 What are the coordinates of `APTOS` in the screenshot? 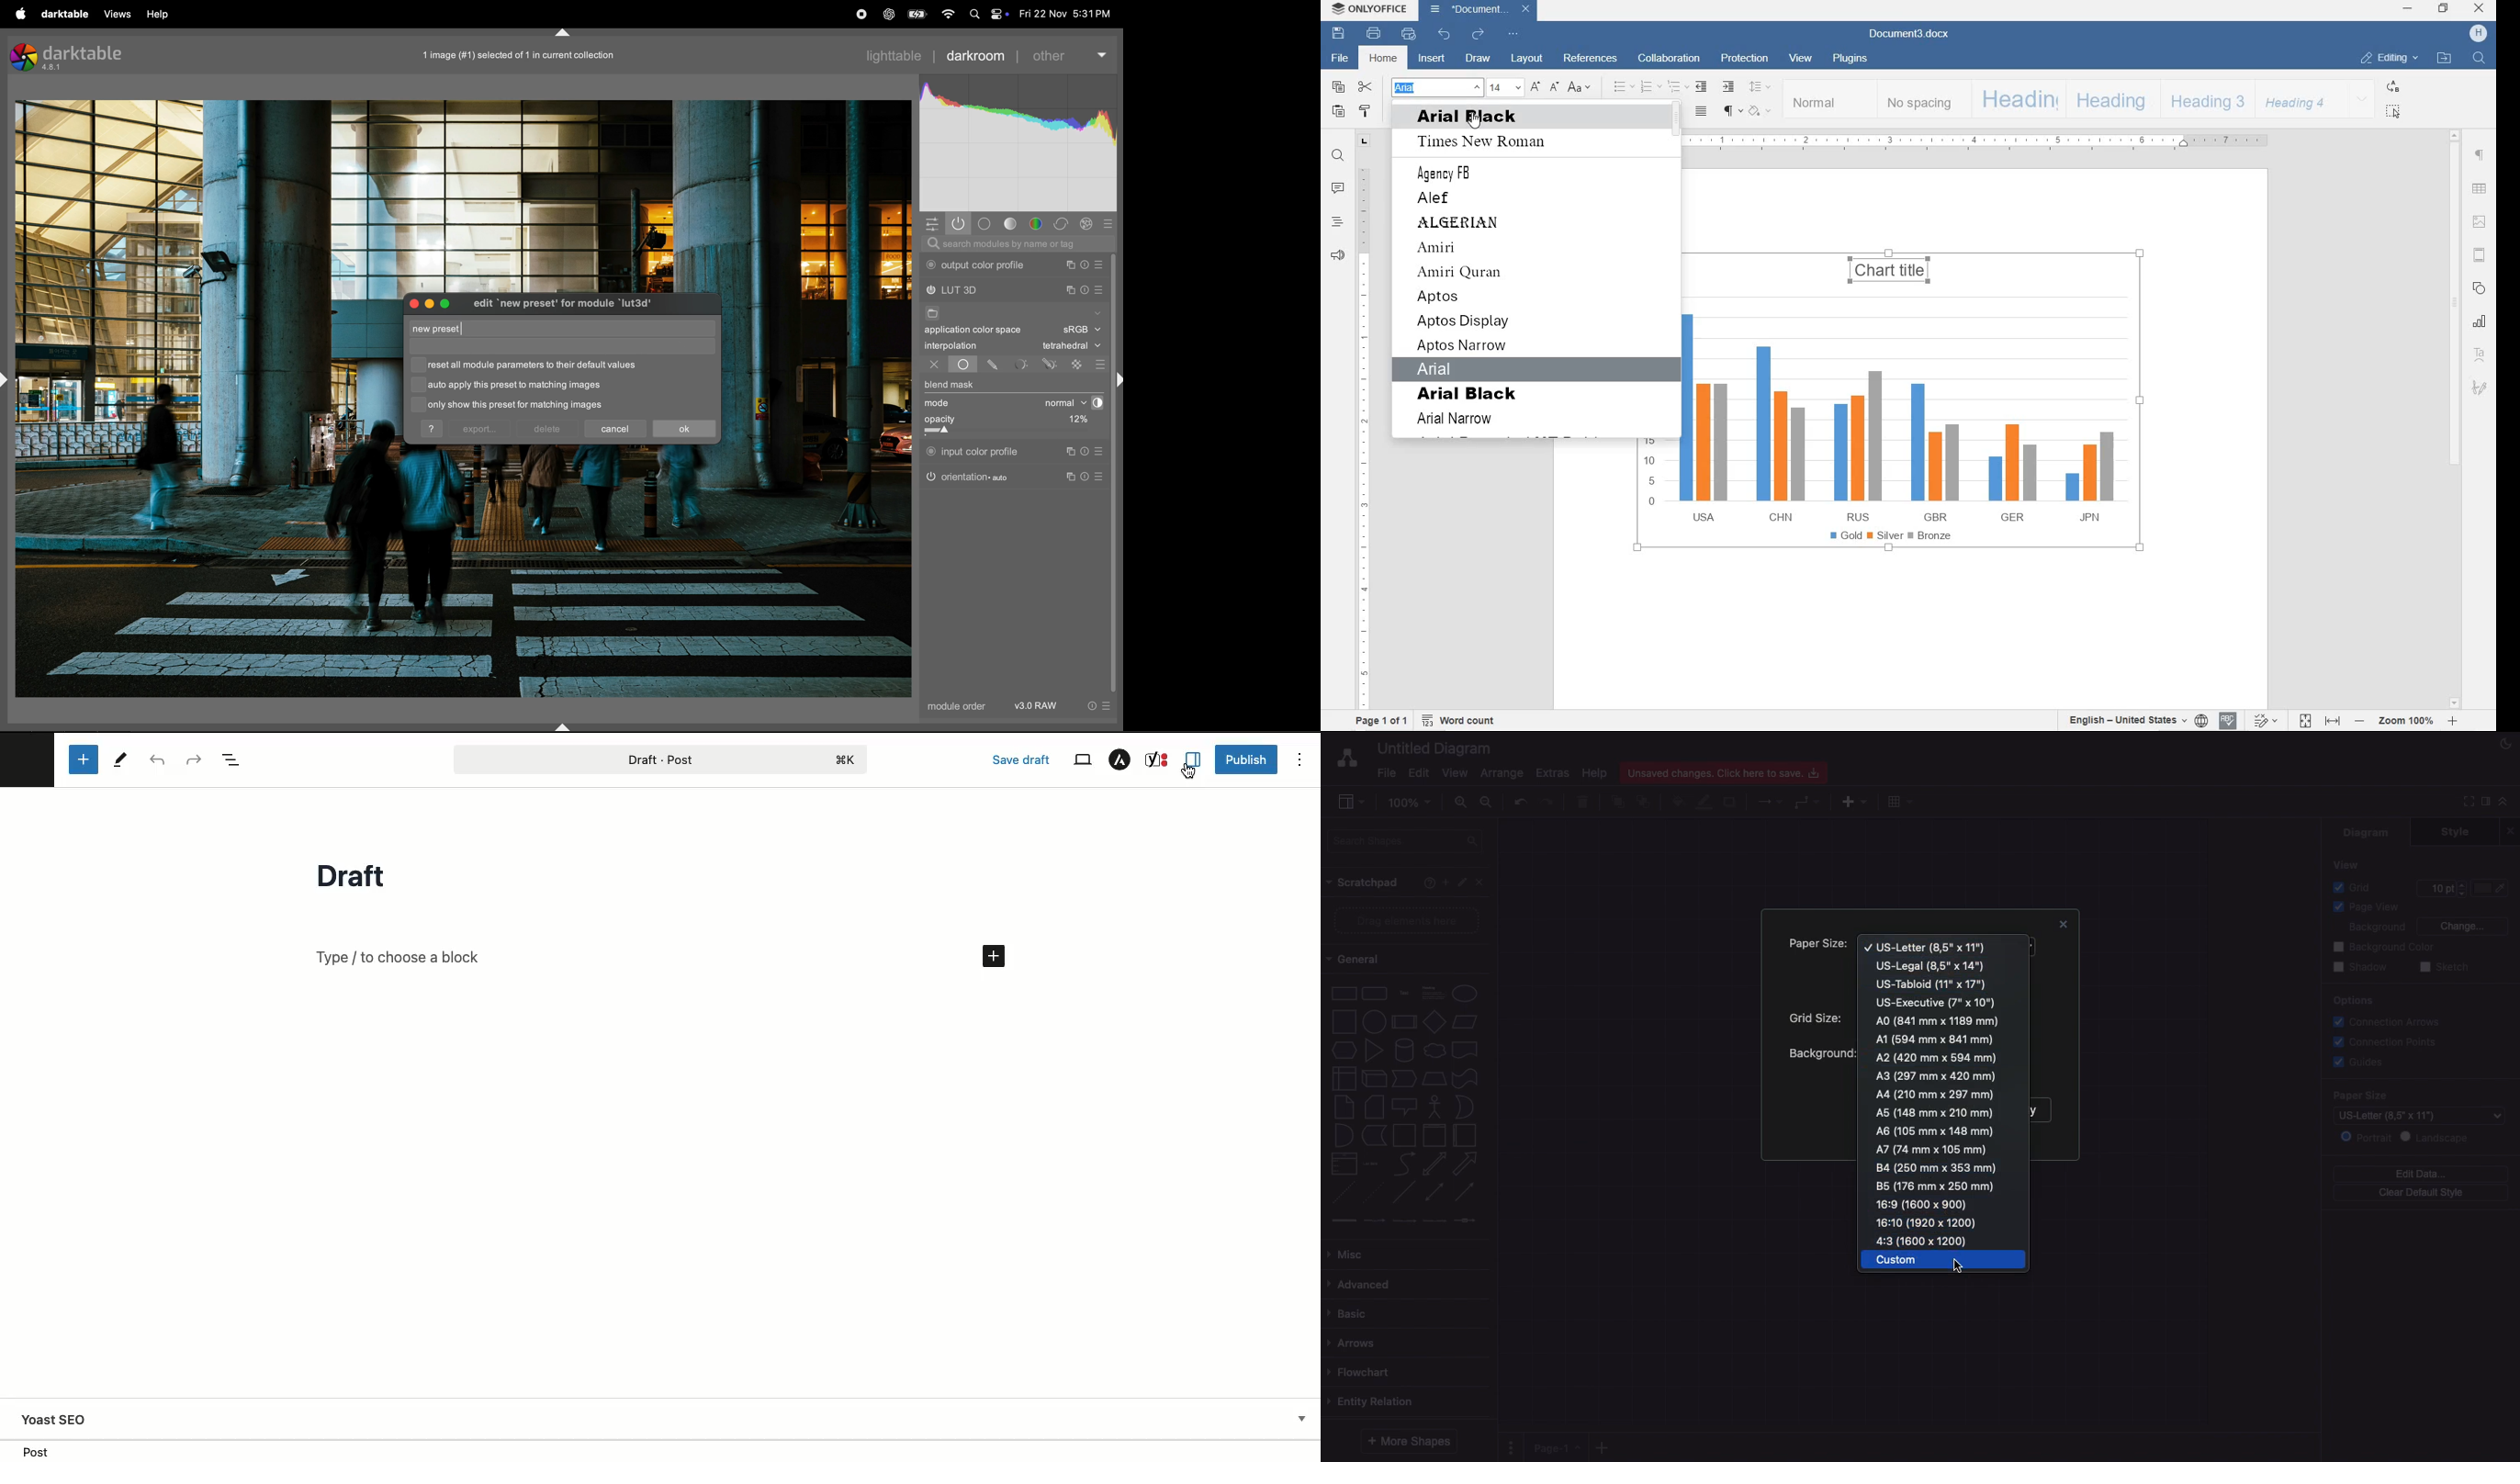 It's located at (1441, 298).